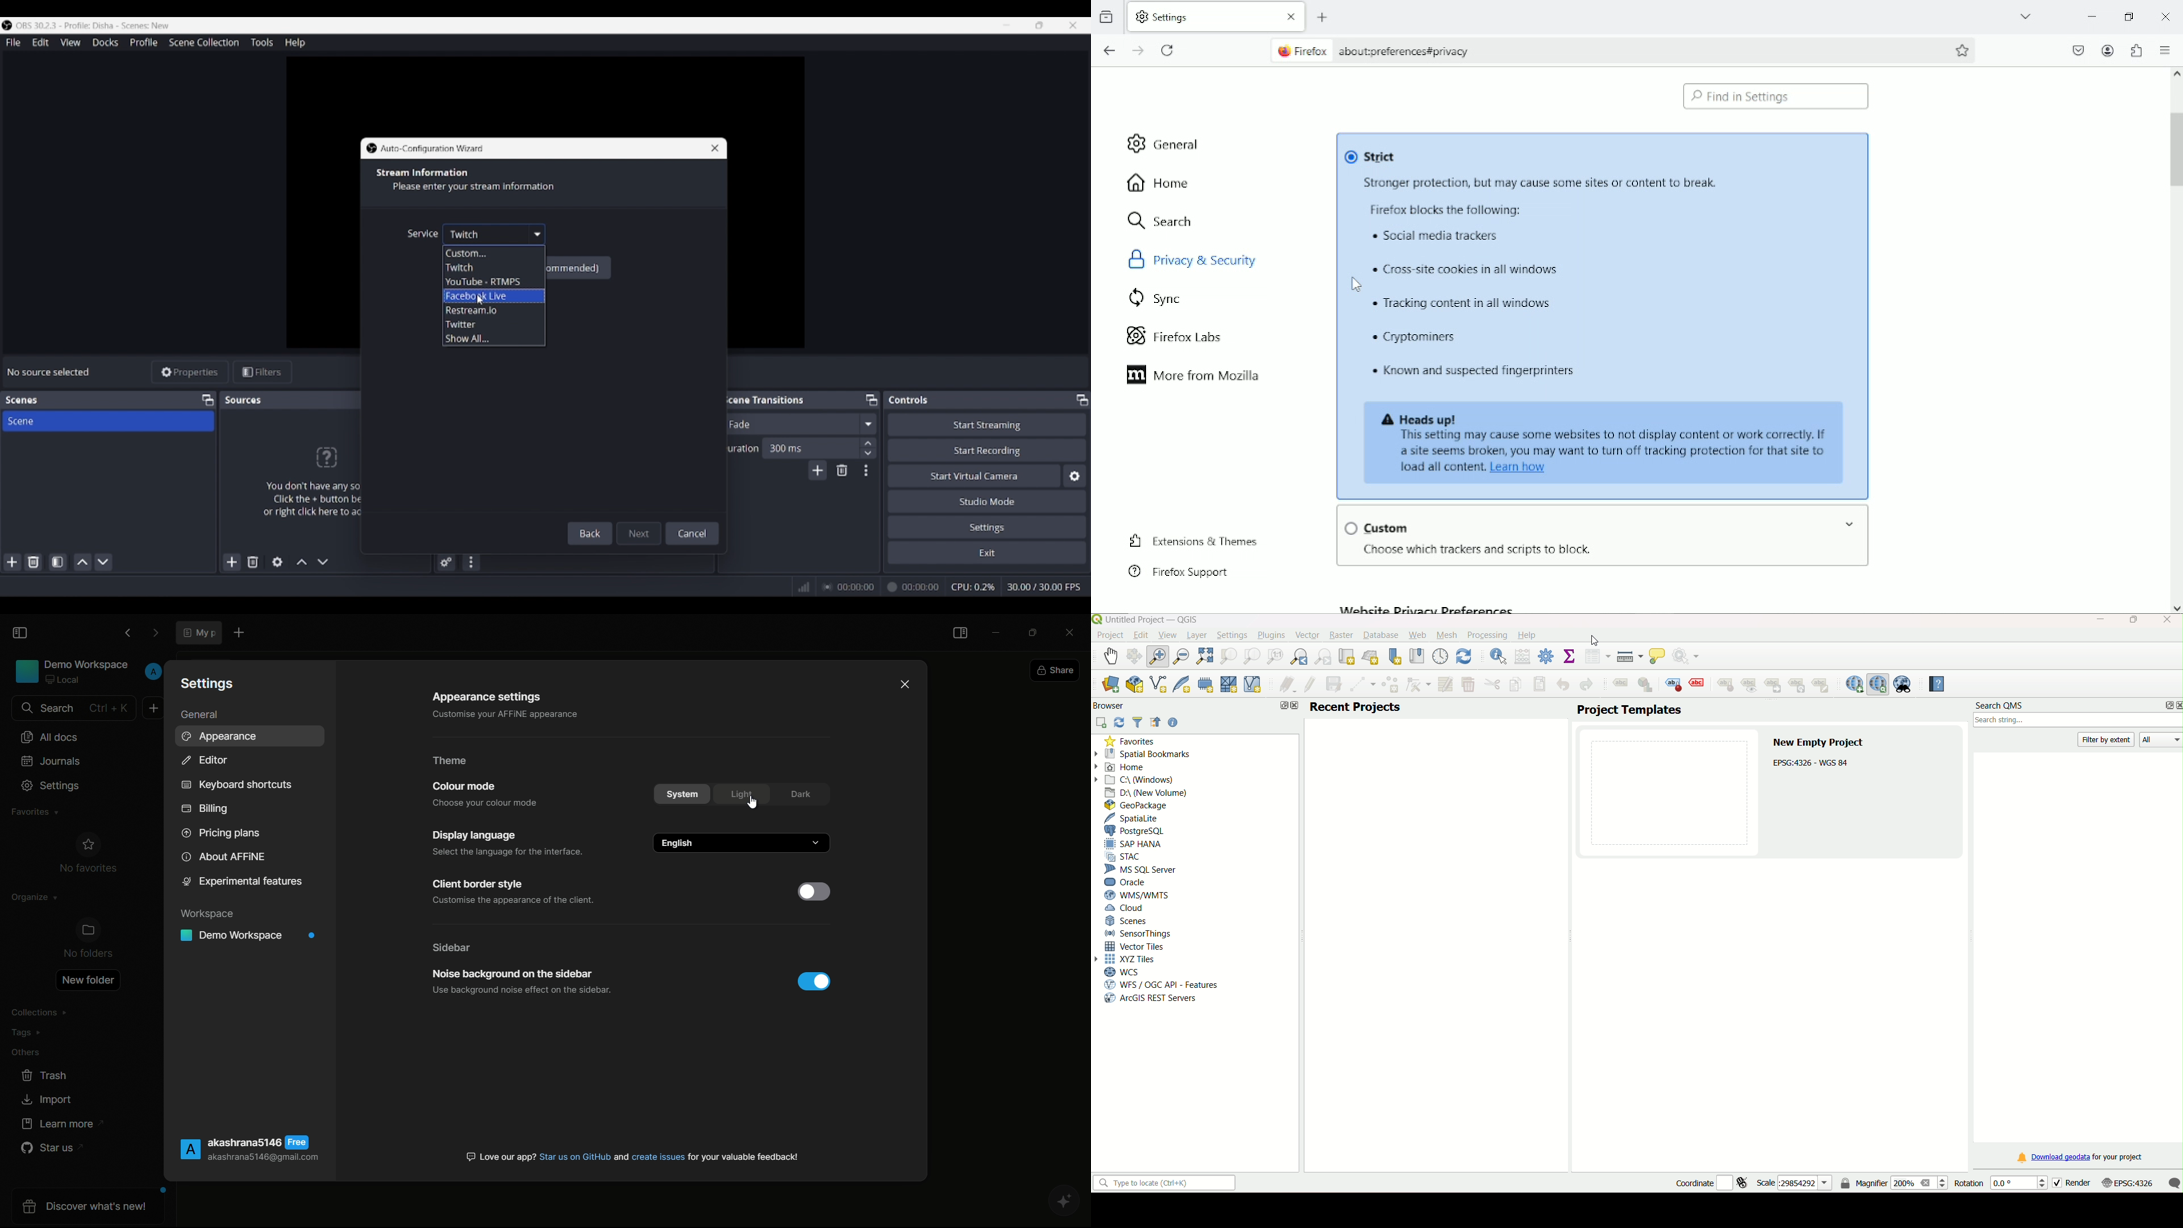 This screenshot has height=1232, width=2184. I want to click on Section title and description, so click(471, 181).